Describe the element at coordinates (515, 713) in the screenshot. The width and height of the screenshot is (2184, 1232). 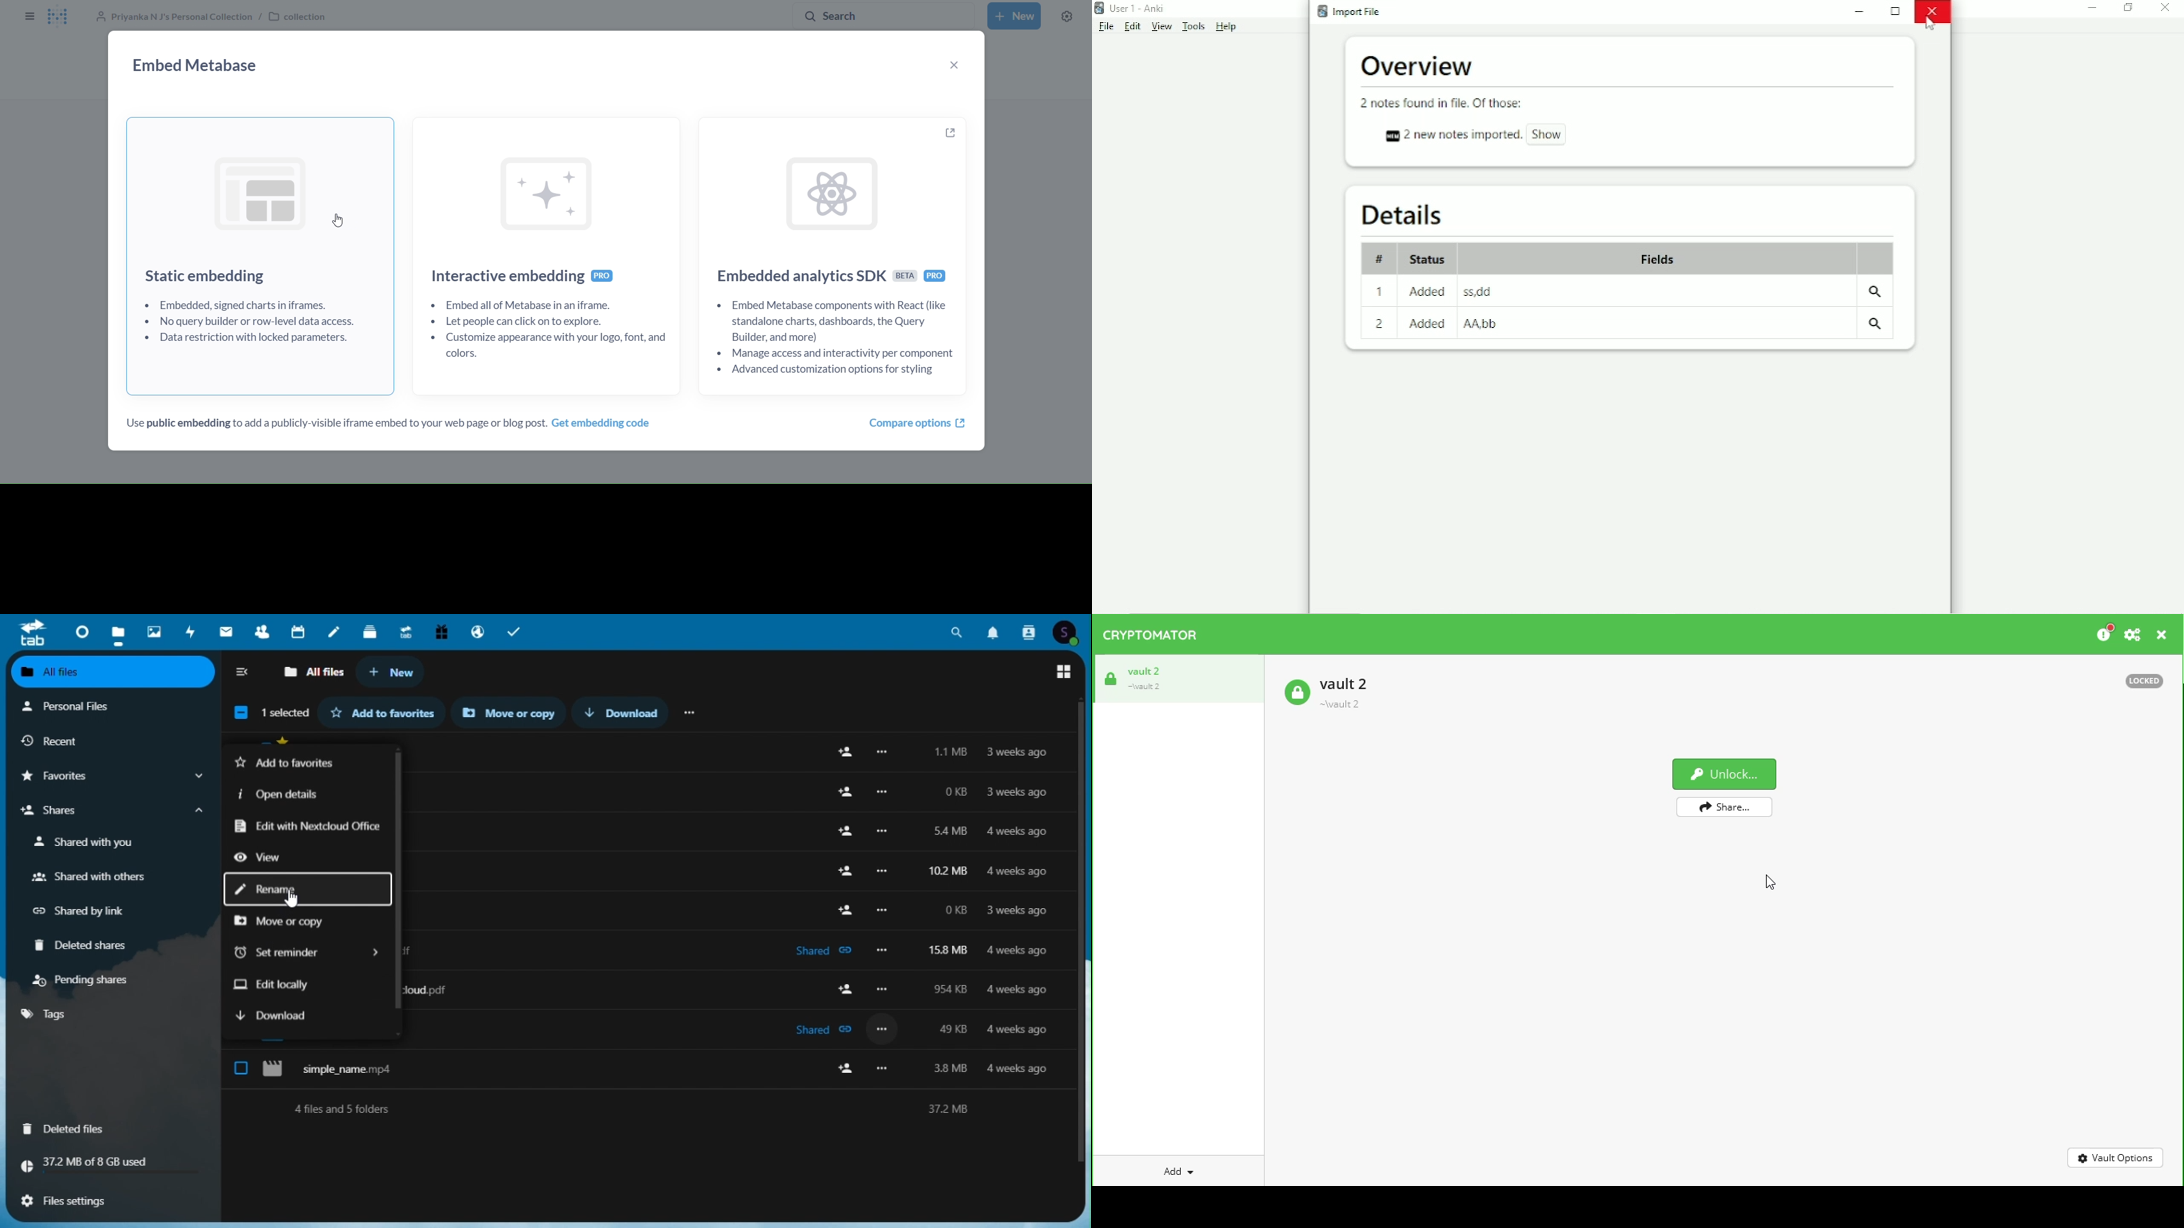
I see `Move or Copy` at that location.